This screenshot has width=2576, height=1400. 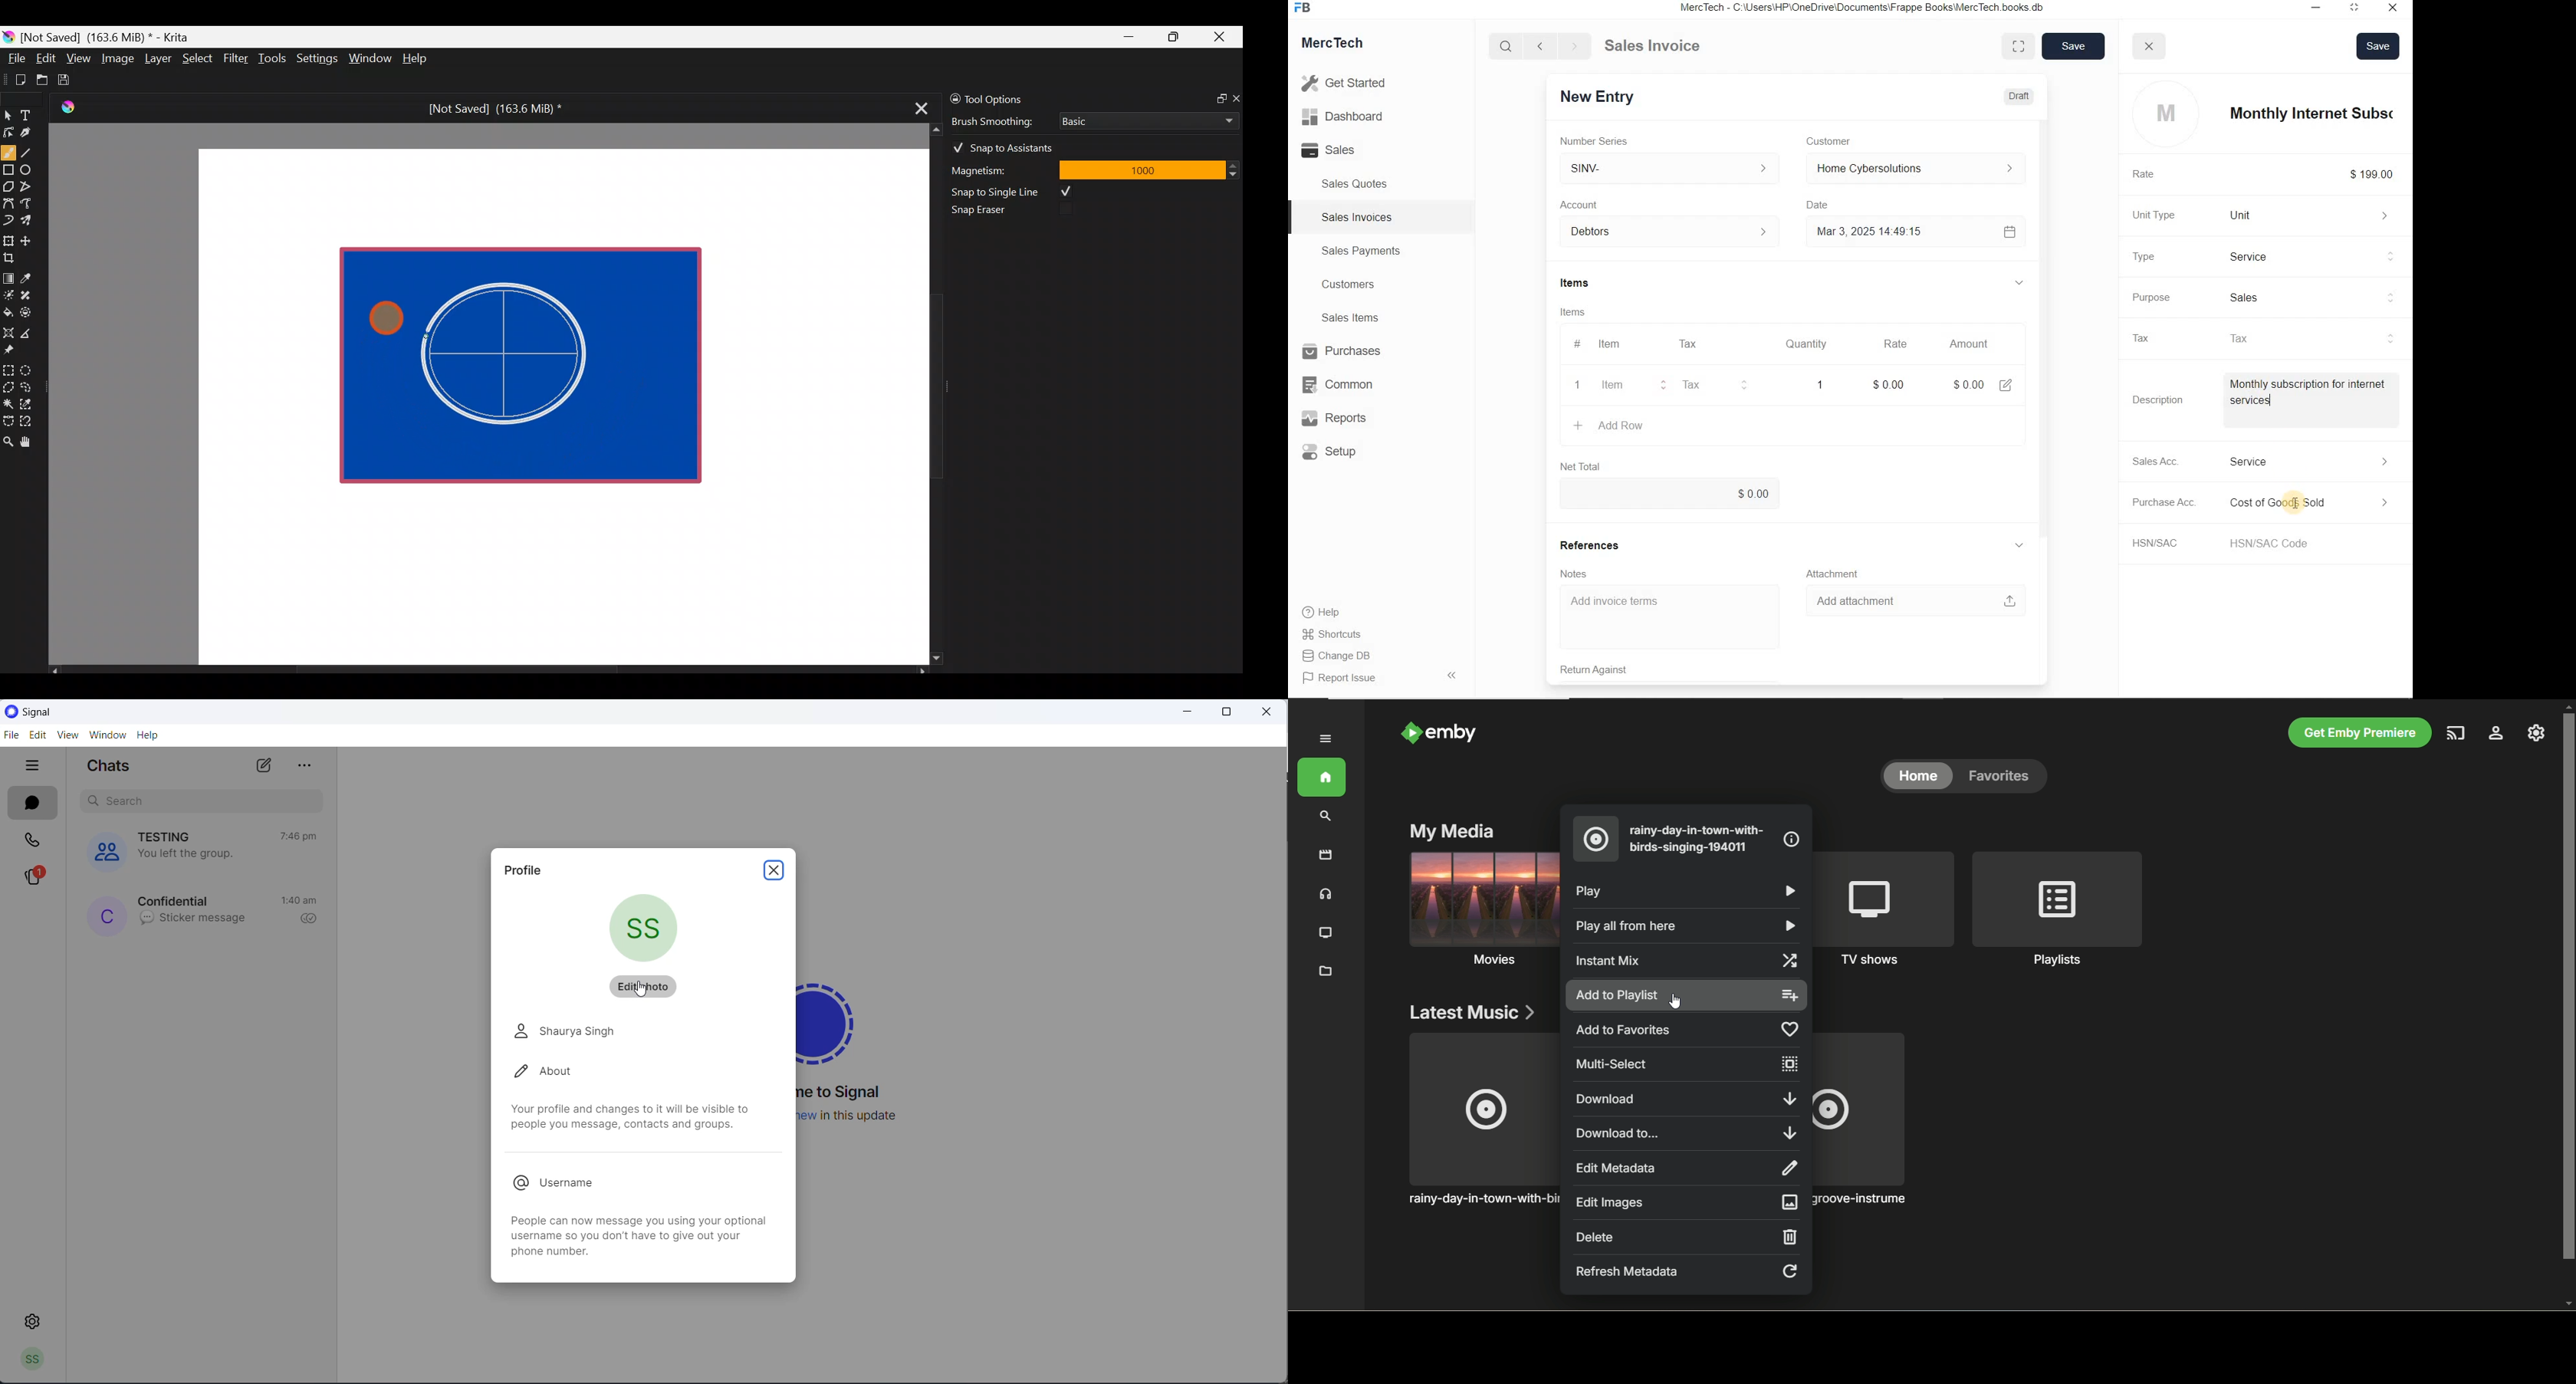 I want to click on Change DB, so click(x=1338, y=656).